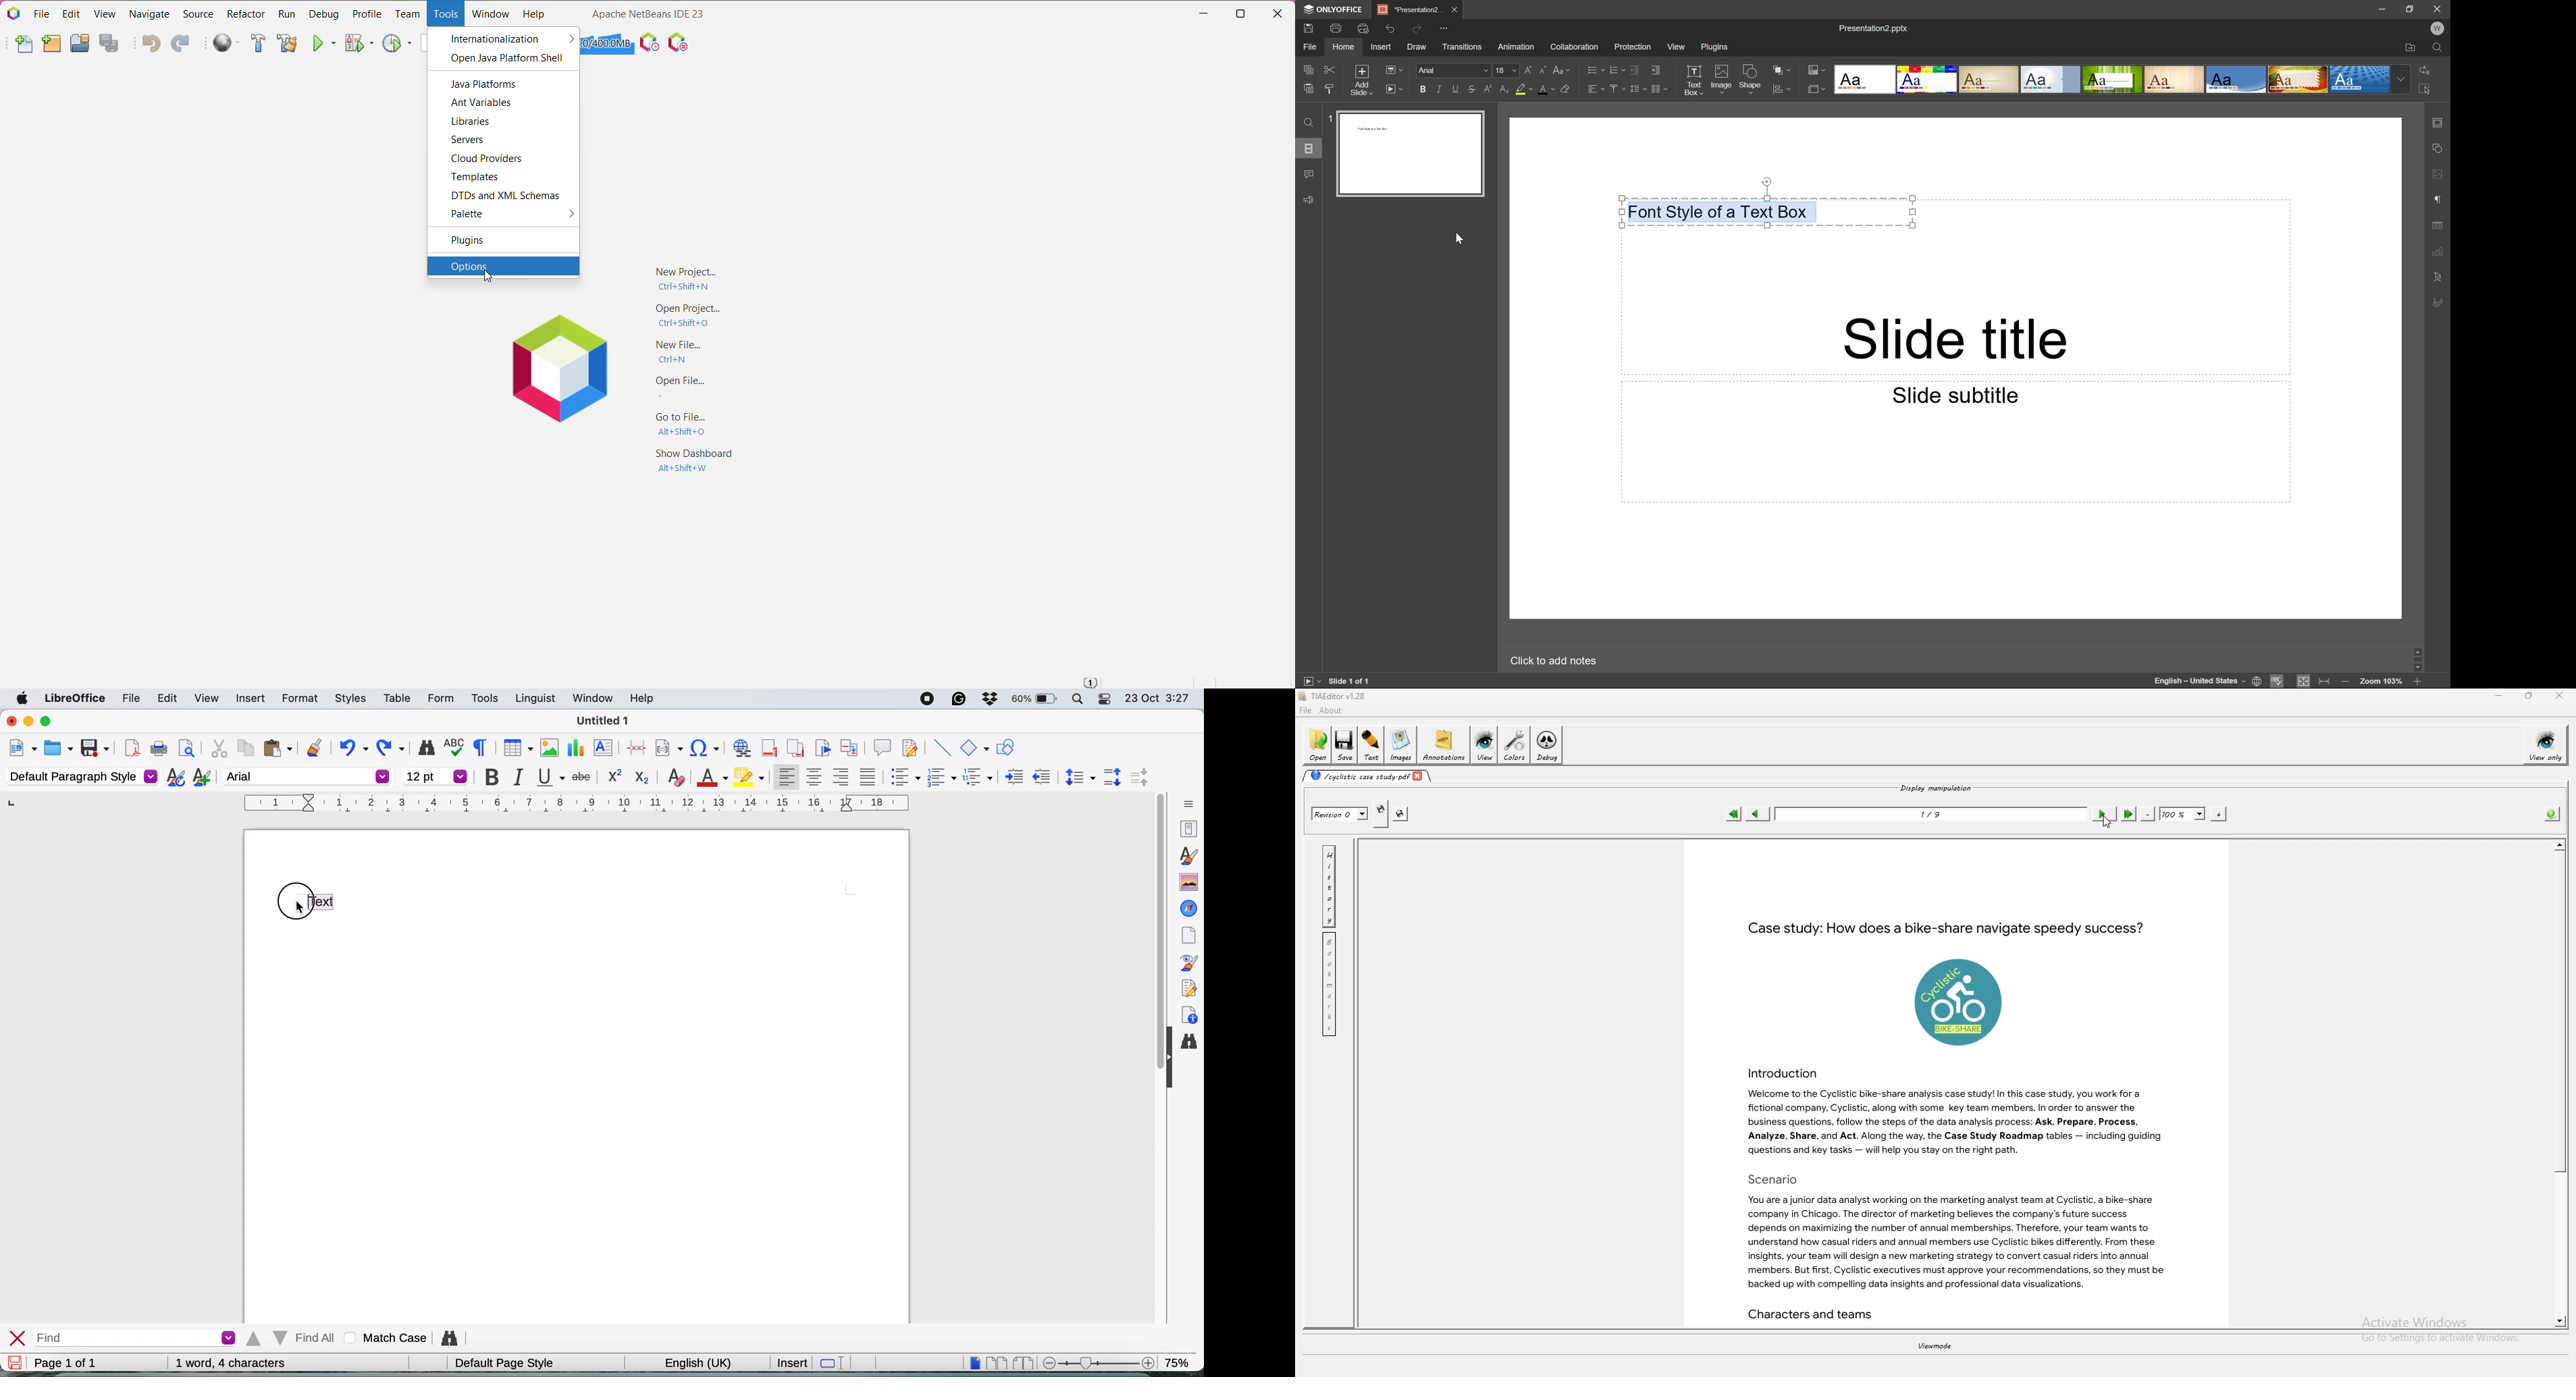  Describe the element at coordinates (2194, 682) in the screenshot. I see `English - United States` at that location.